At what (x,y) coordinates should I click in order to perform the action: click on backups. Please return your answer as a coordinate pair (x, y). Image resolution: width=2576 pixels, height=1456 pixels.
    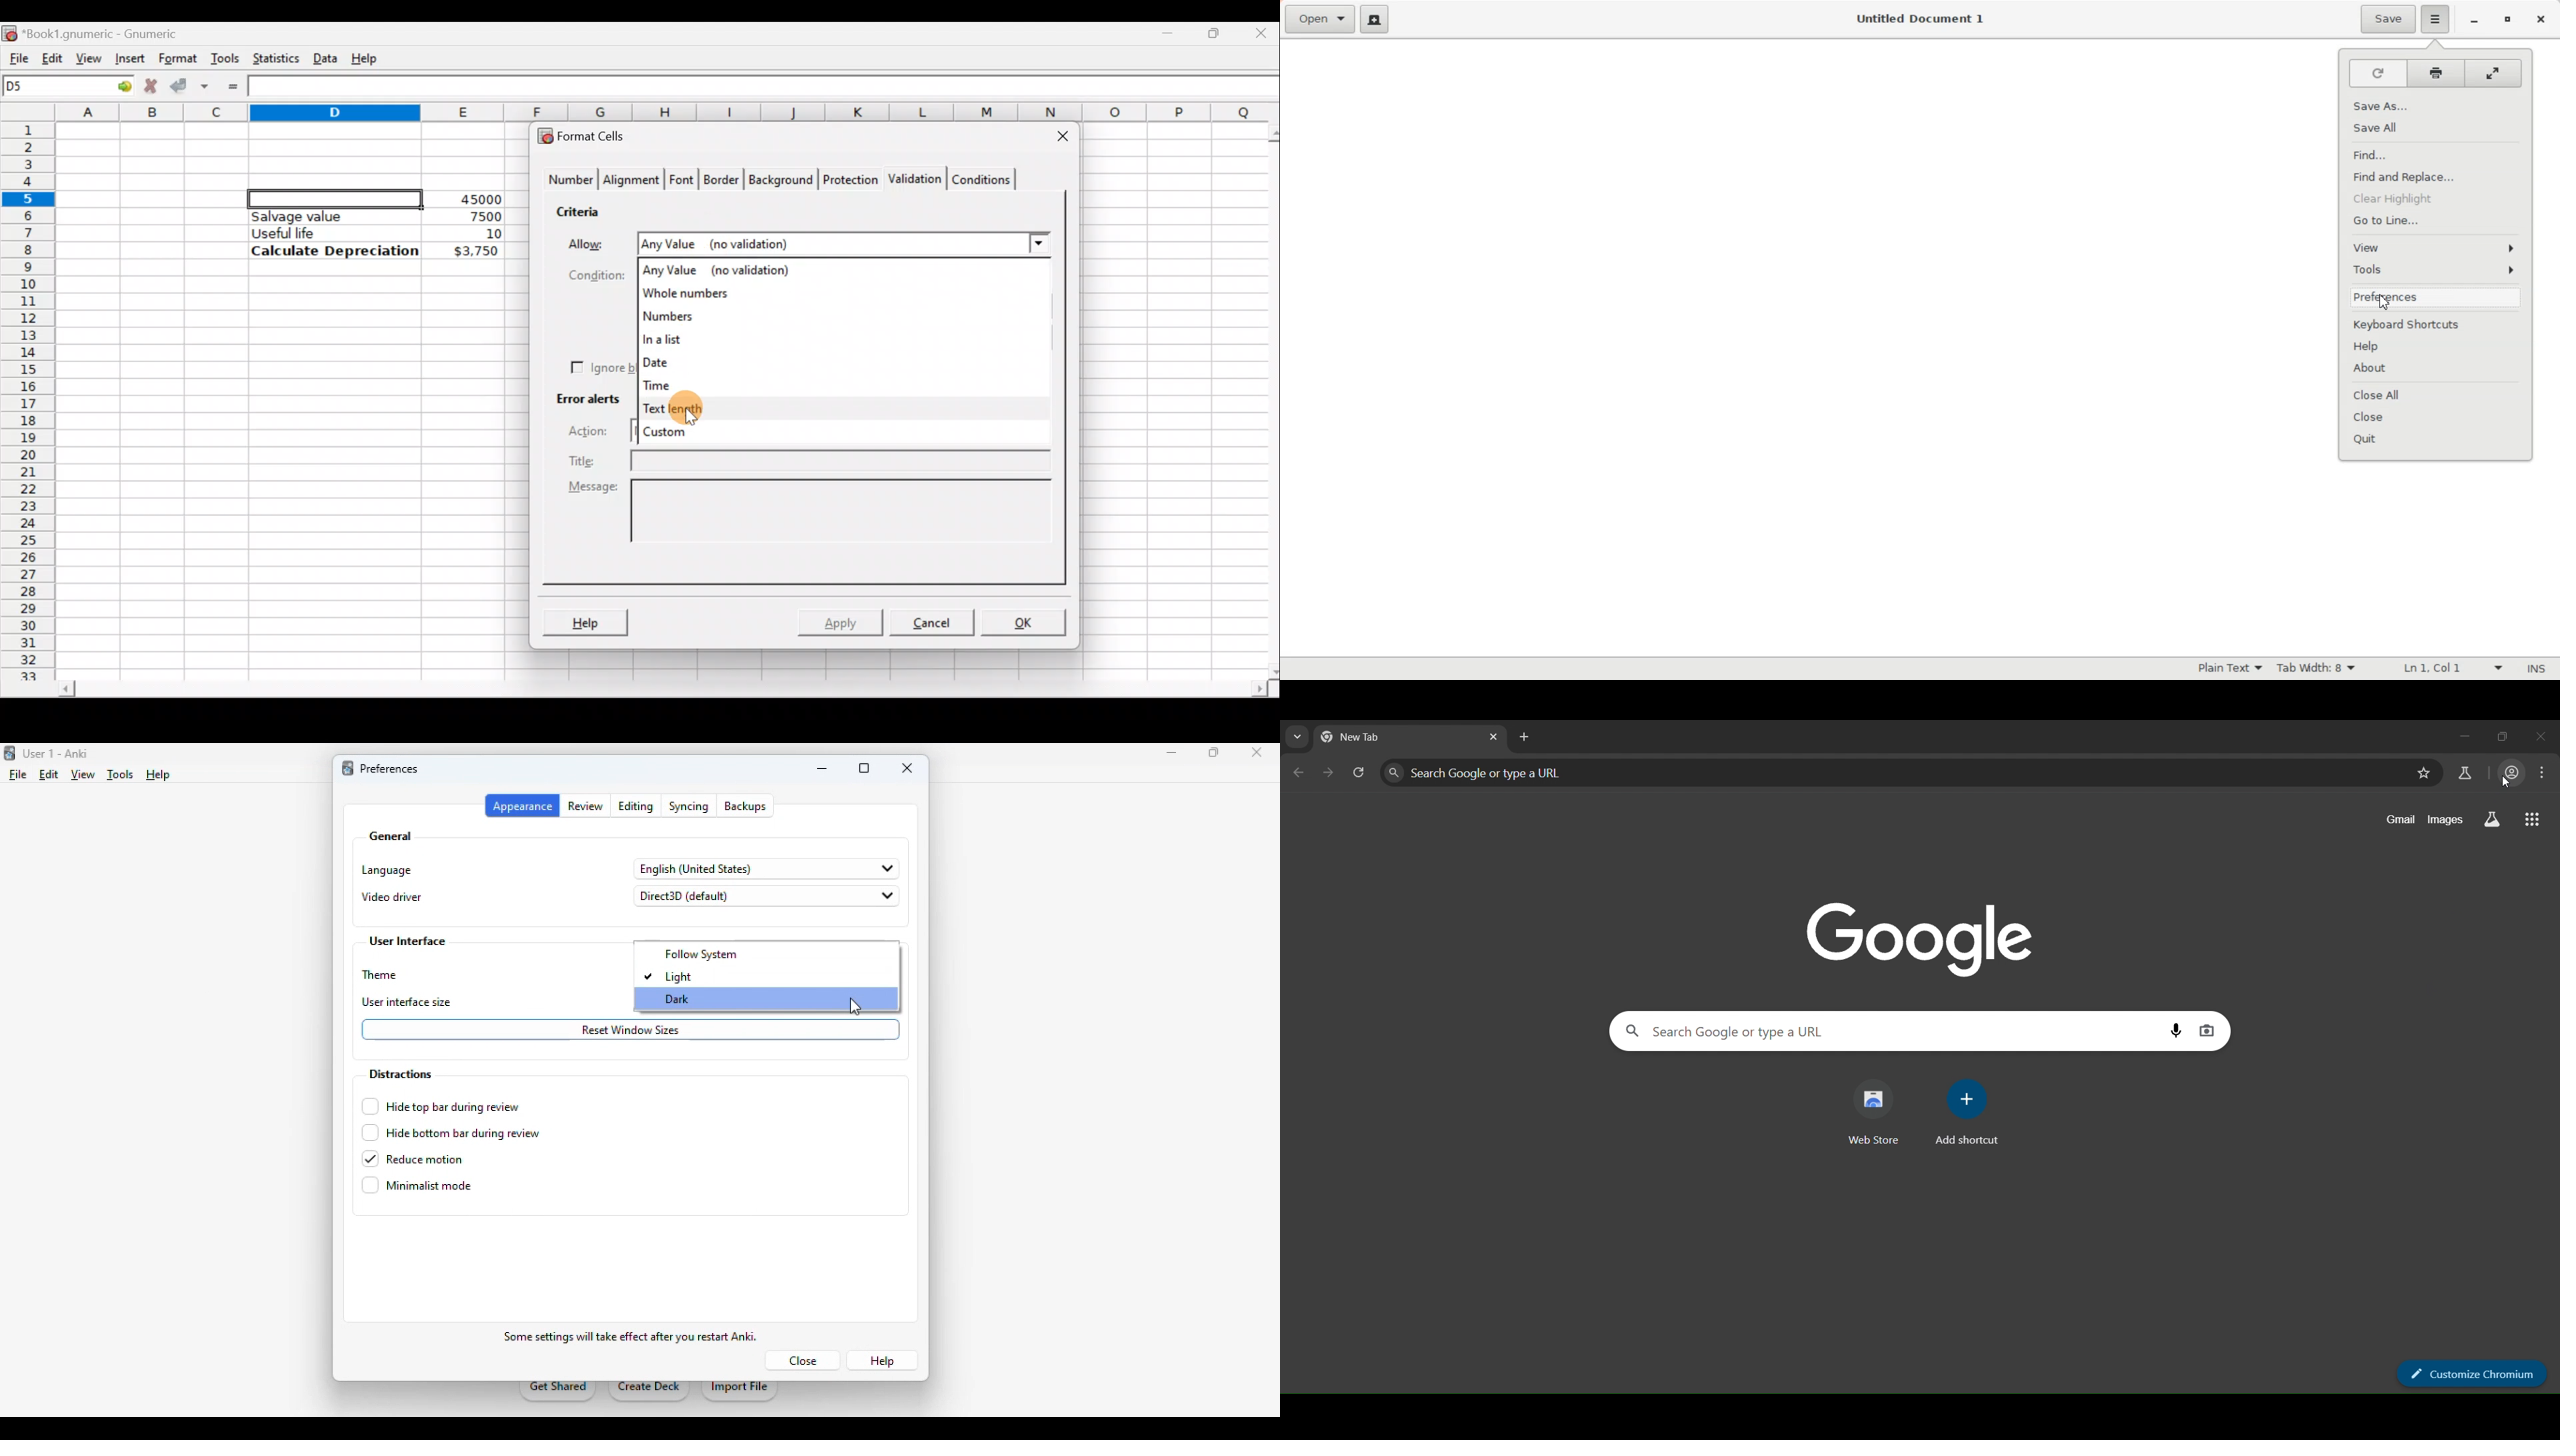
    Looking at the image, I should click on (745, 806).